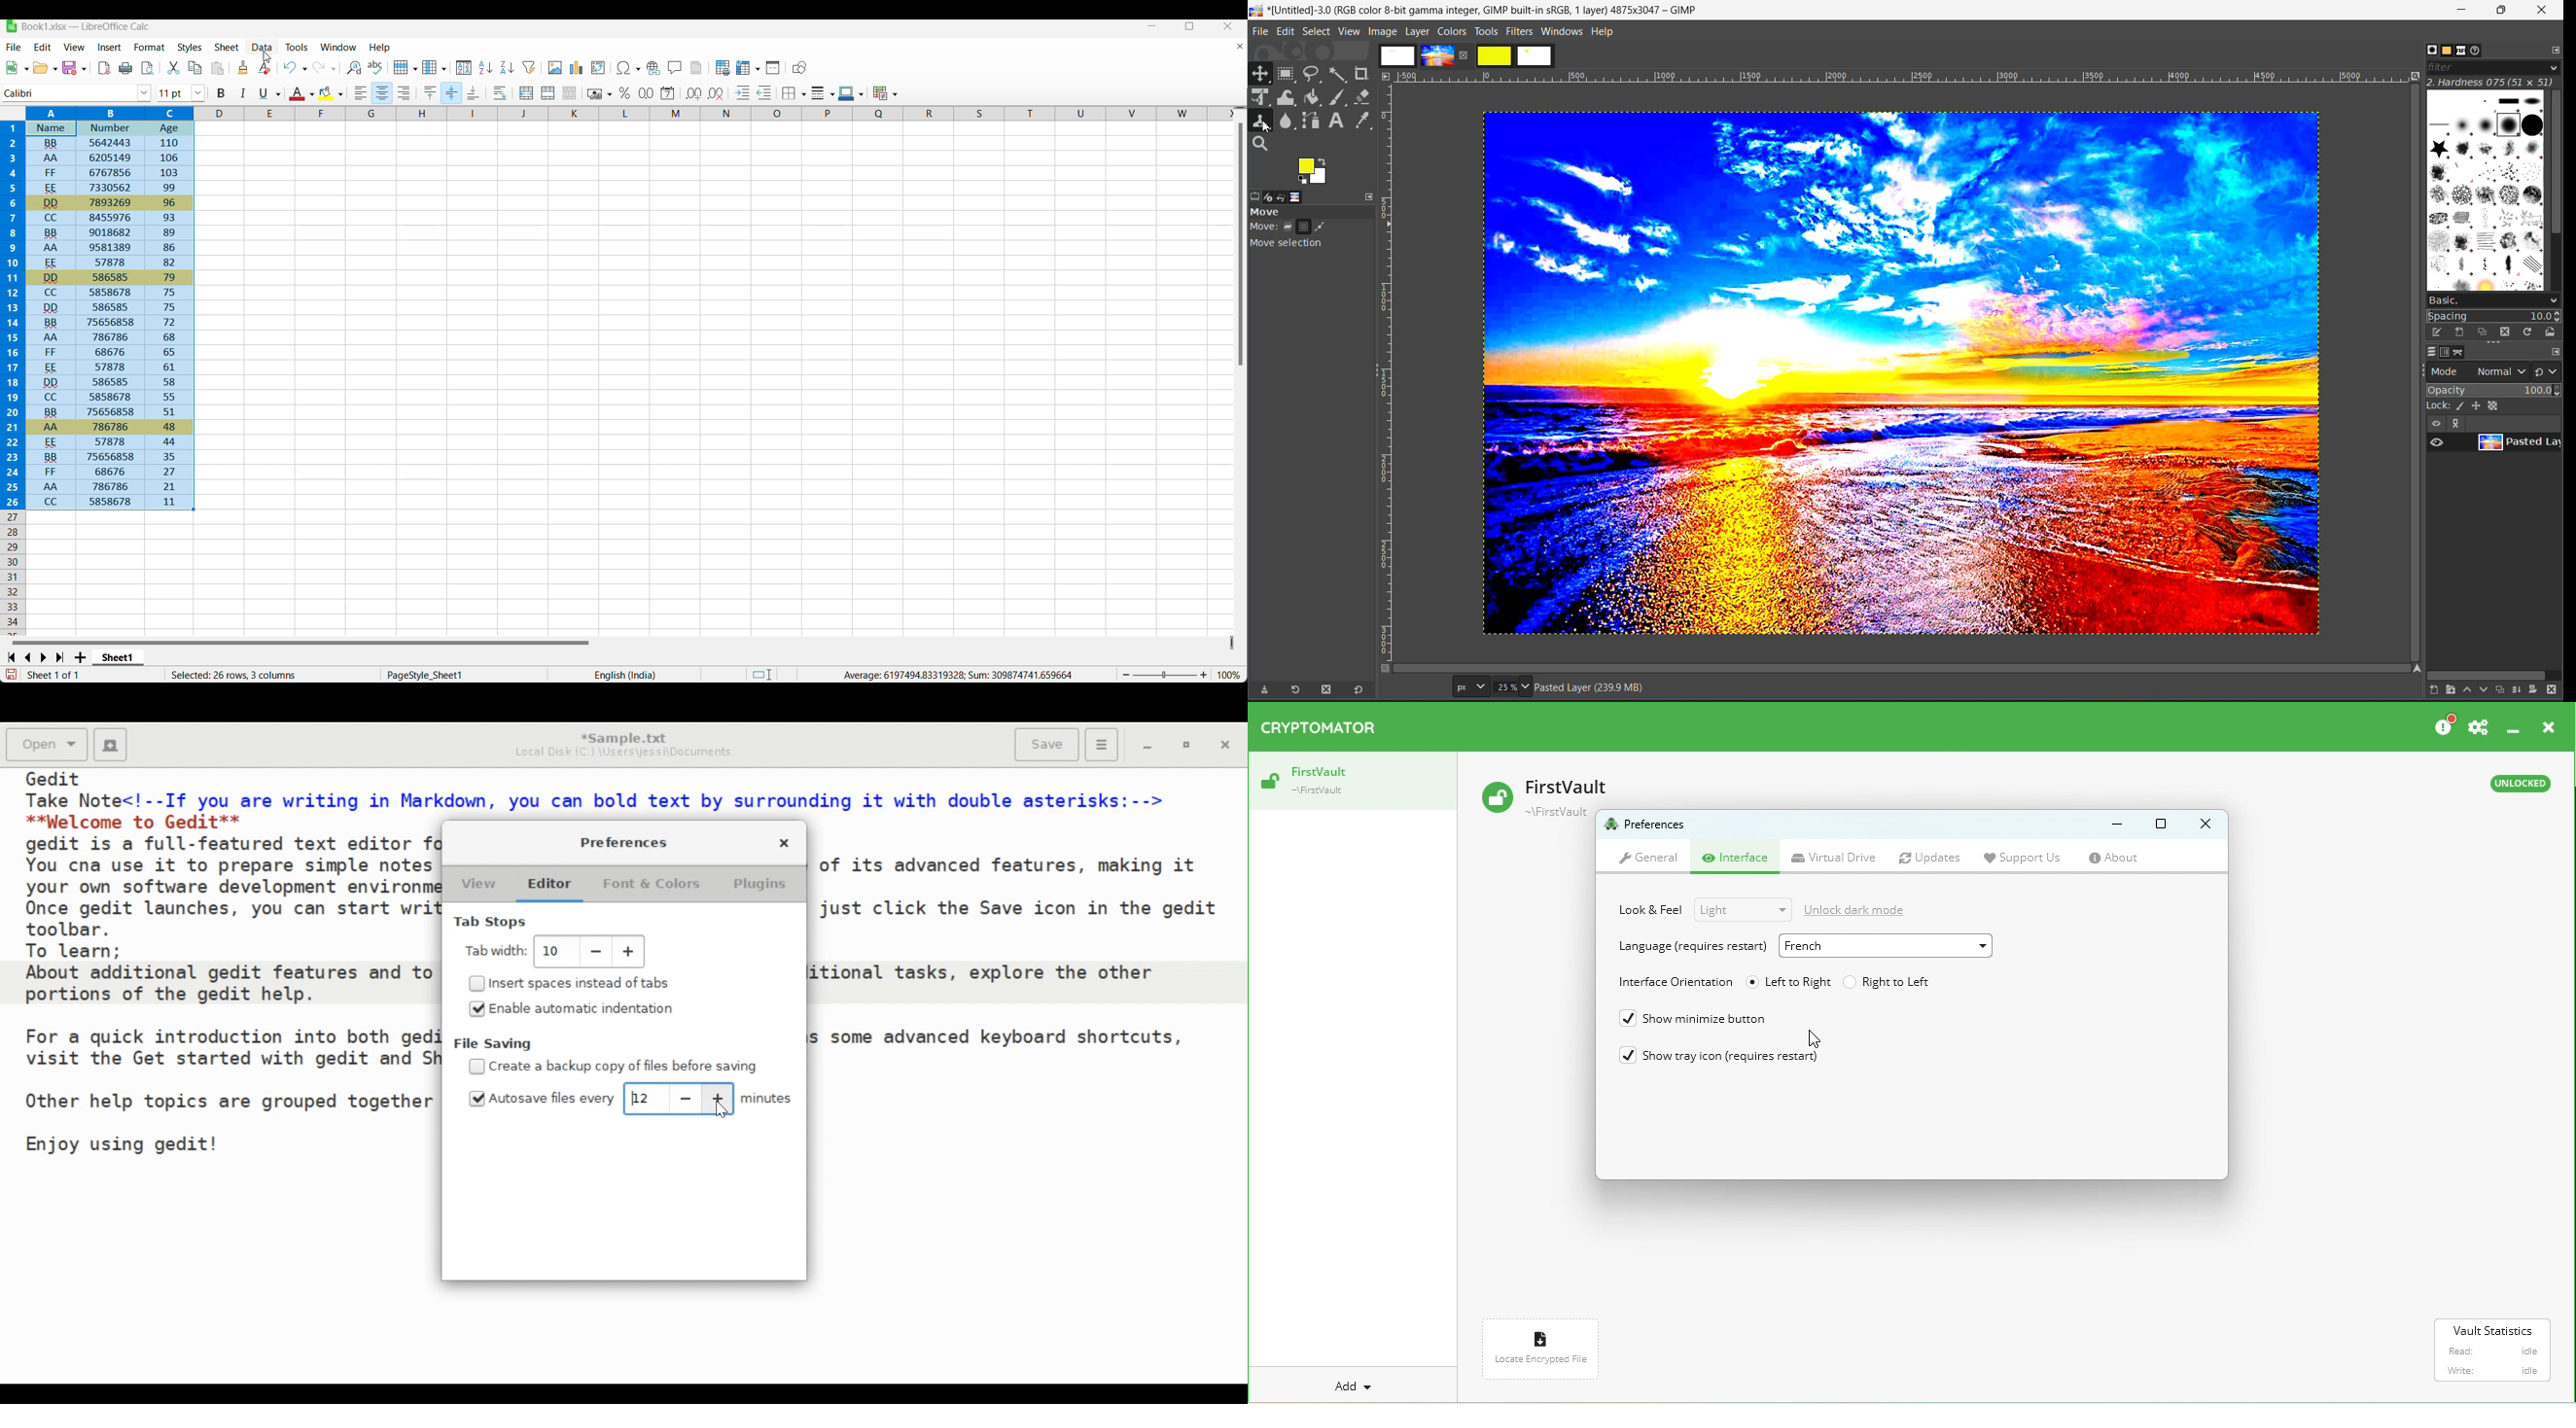 The image size is (2576, 1428). What do you see at coordinates (70, 94) in the screenshot?
I see `Input font` at bounding box center [70, 94].